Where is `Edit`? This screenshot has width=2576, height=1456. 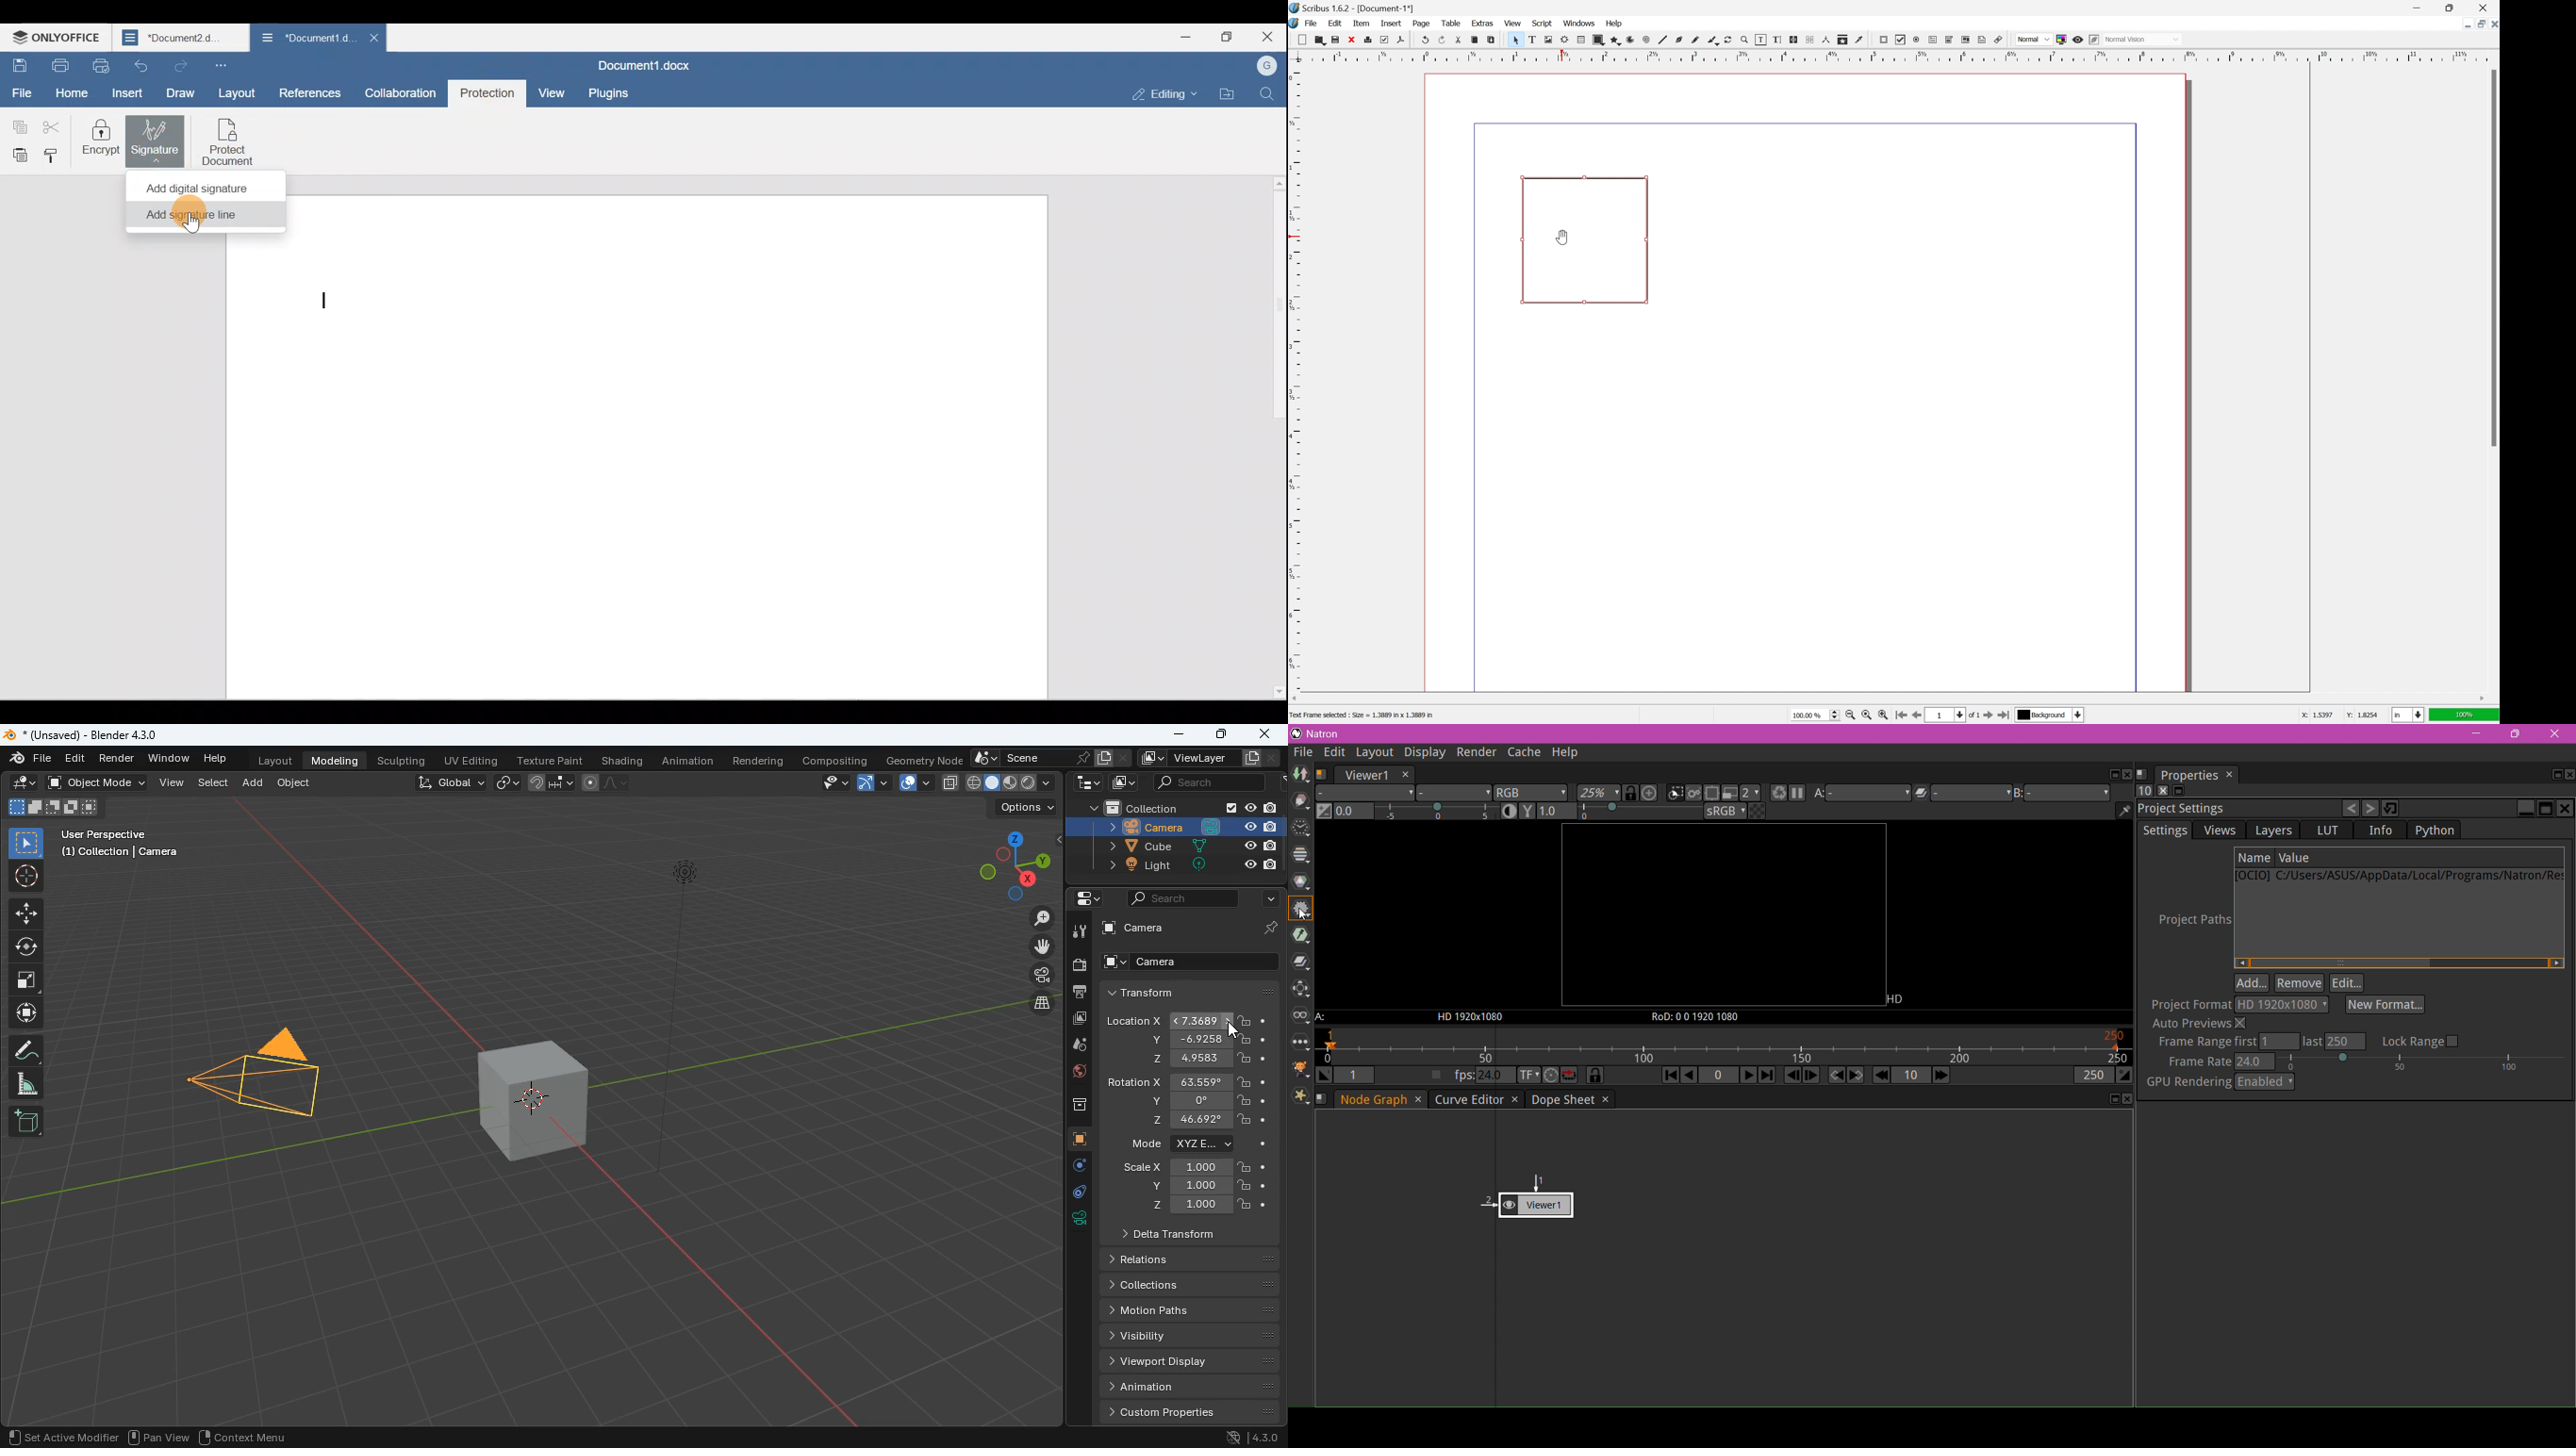
Edit is located at coordinates (1336, 754).